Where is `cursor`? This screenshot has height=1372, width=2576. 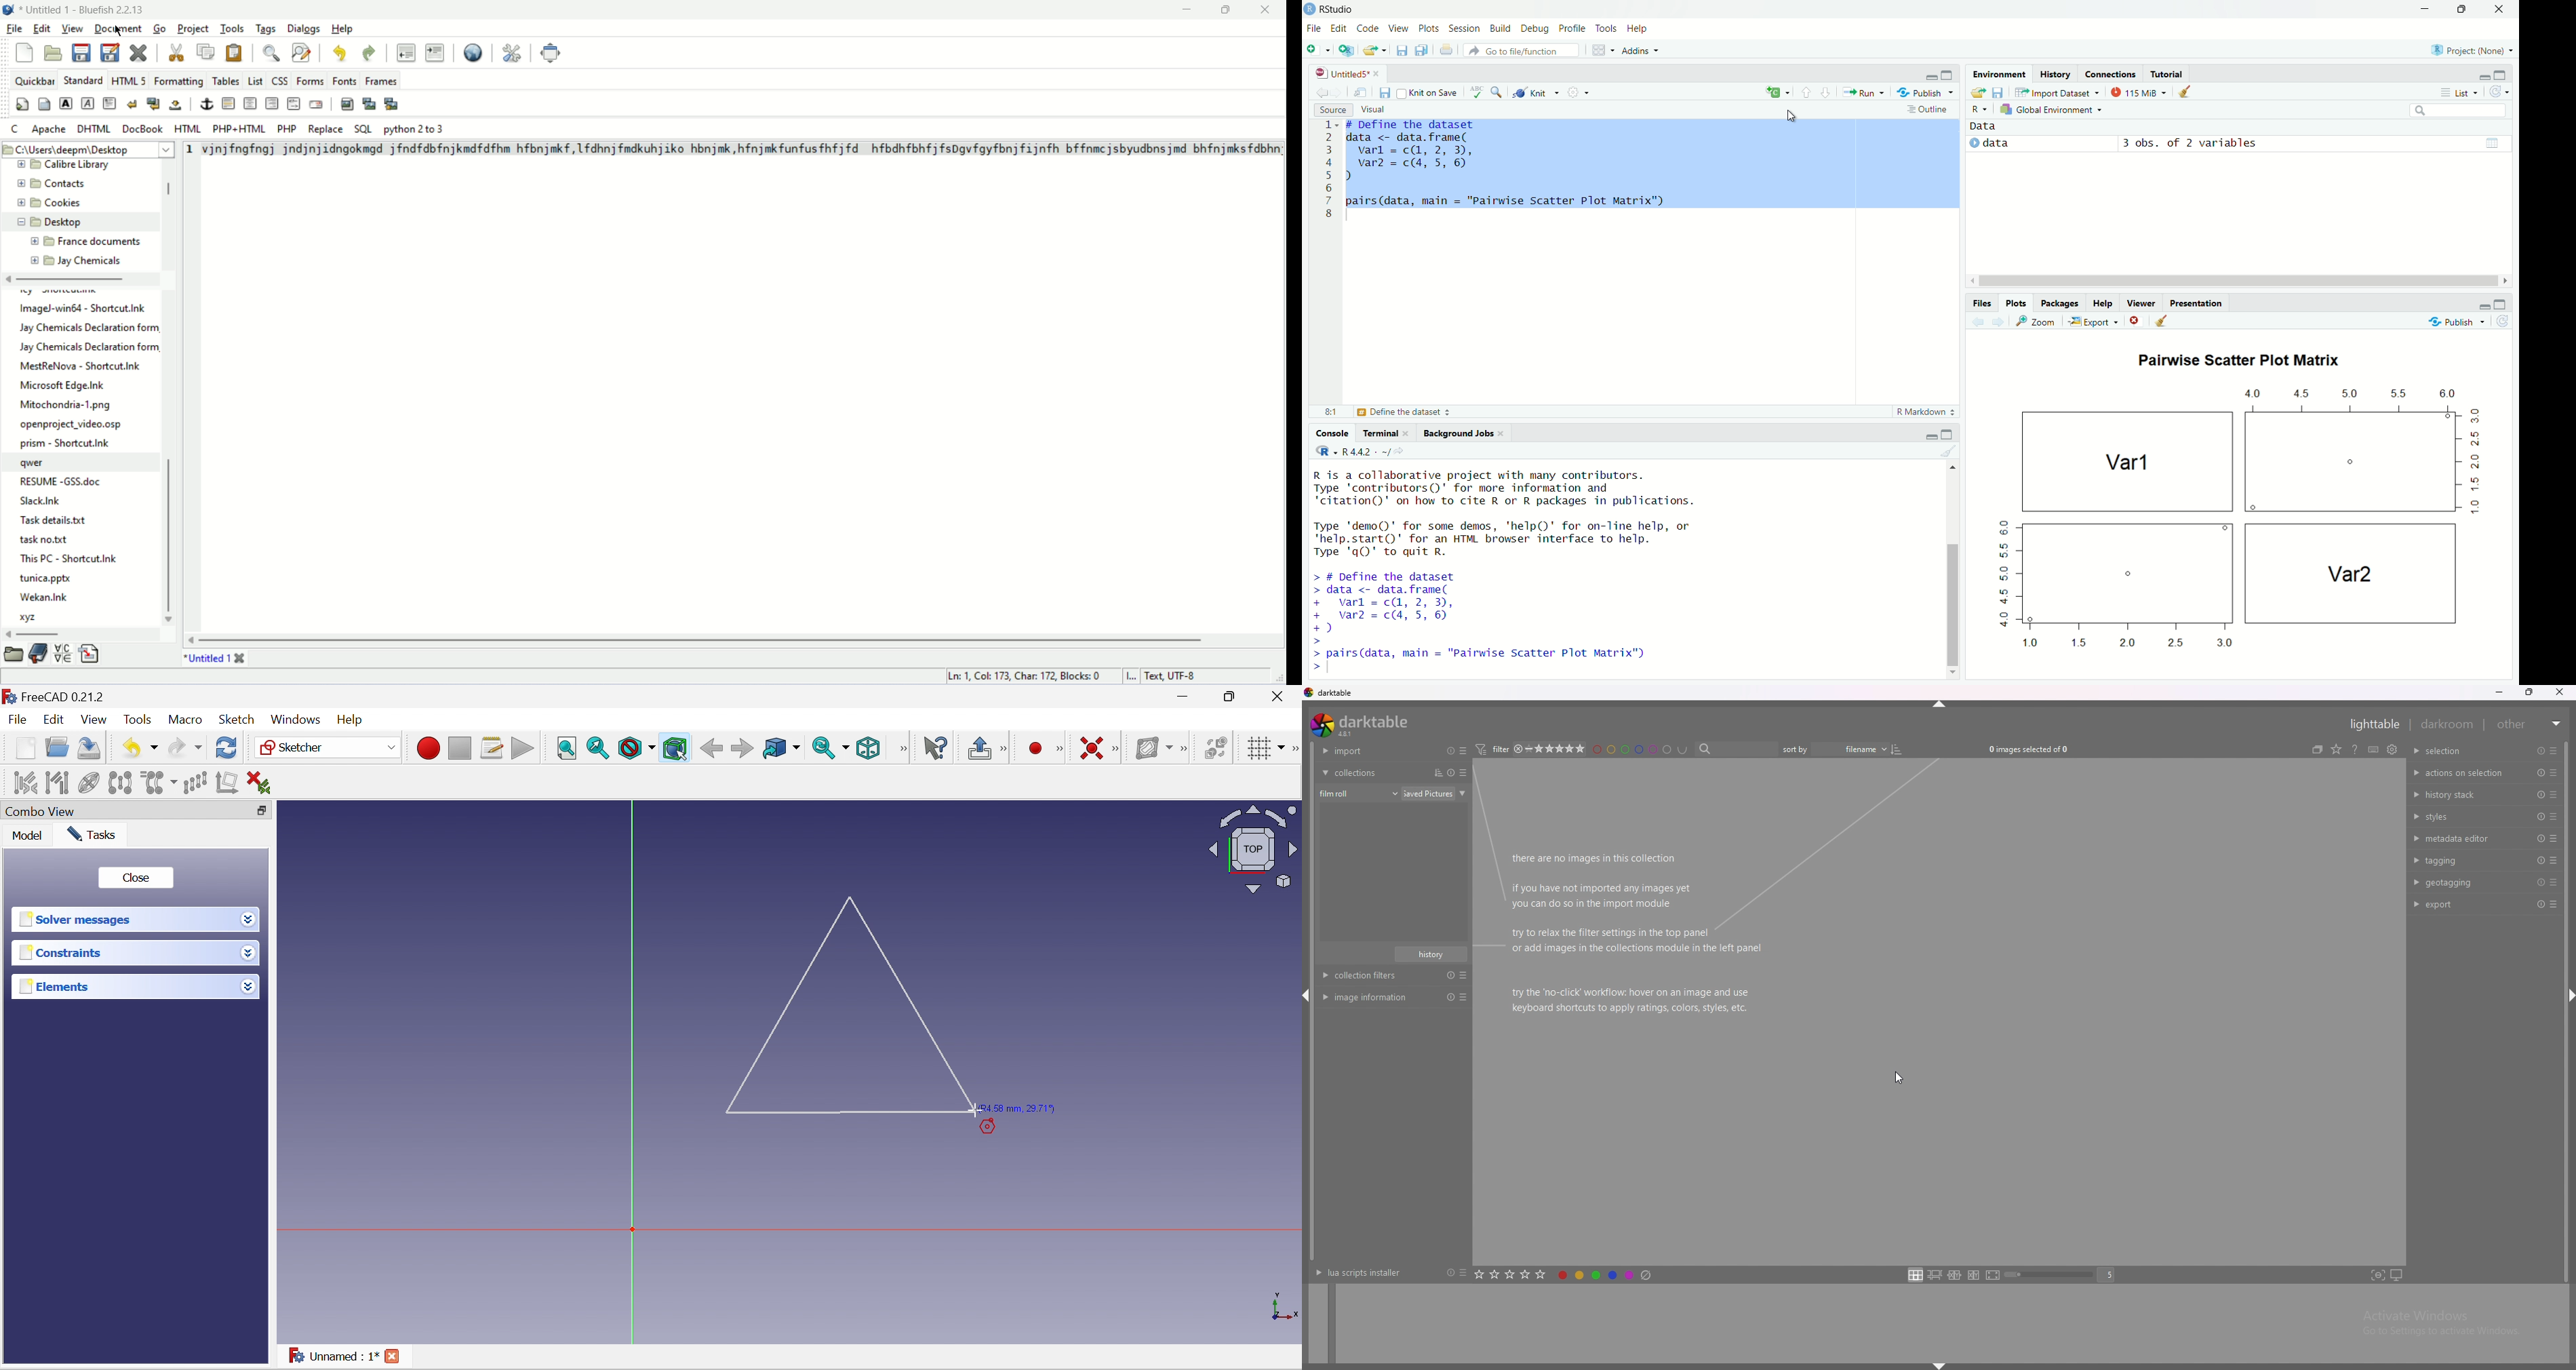 cursor is located at coordinates (1895, 1079).